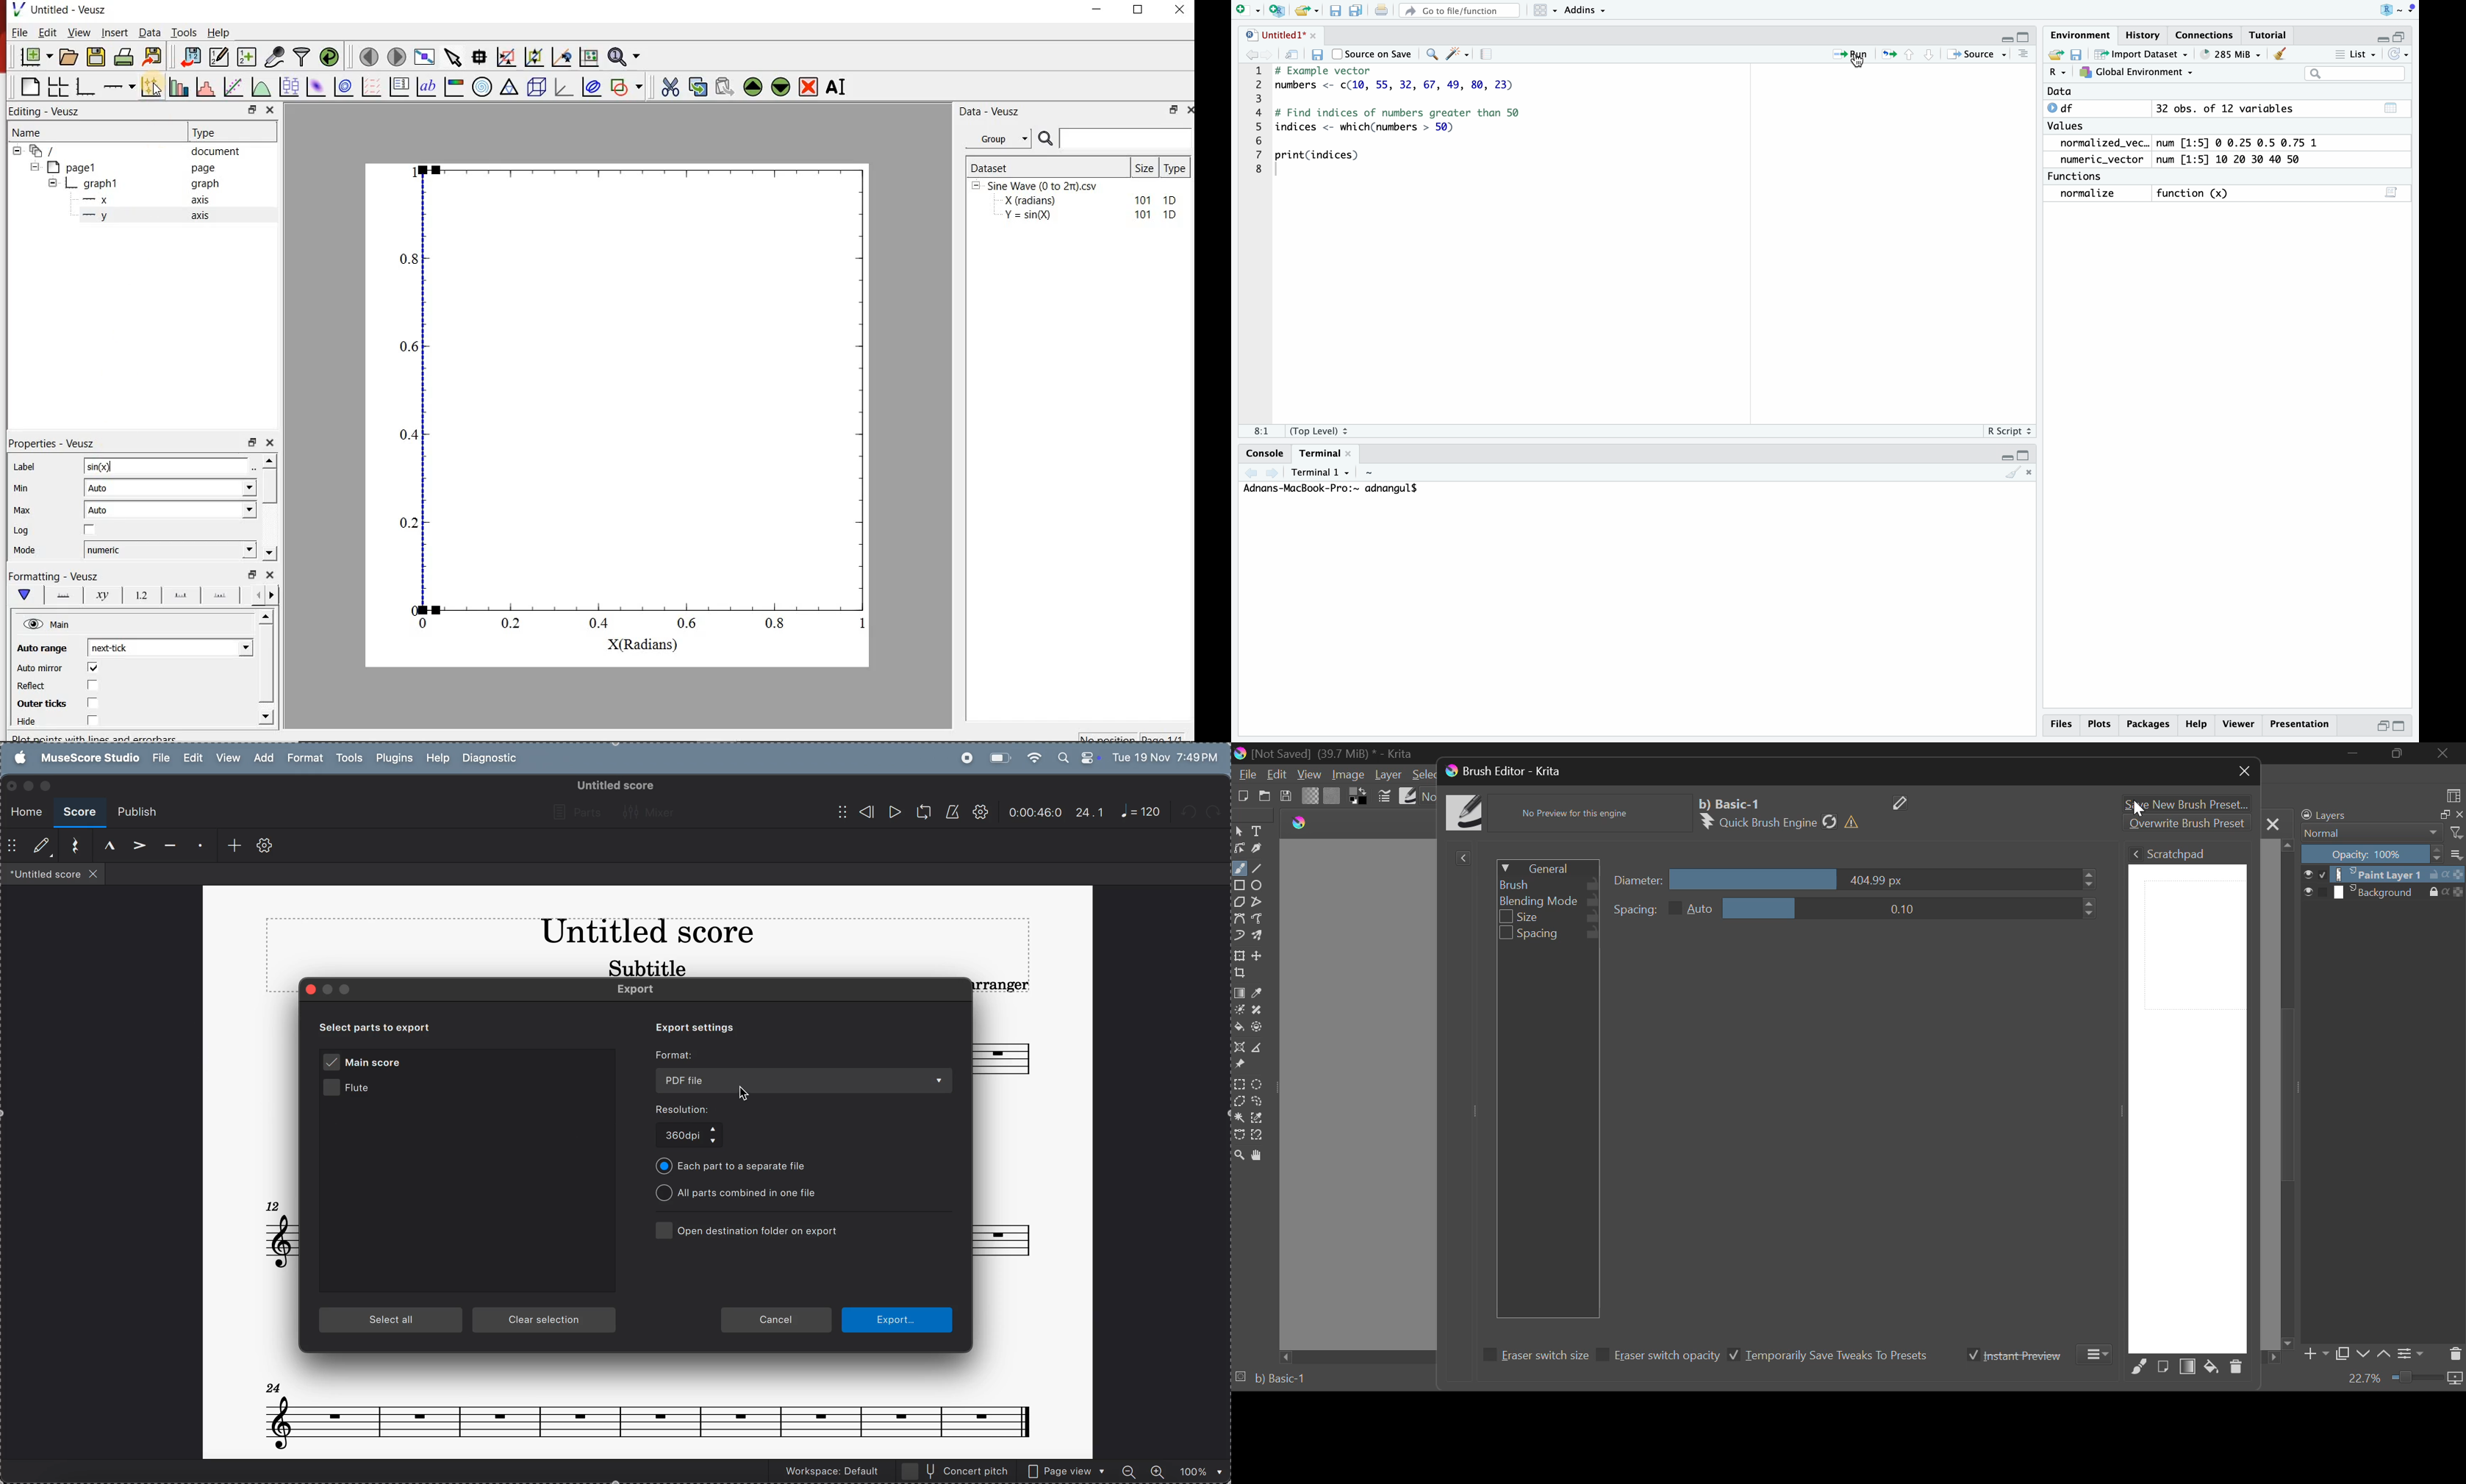 This screenshot has width=2492, height=1484. I want to click on MINIMISE, so click(2379, 36).